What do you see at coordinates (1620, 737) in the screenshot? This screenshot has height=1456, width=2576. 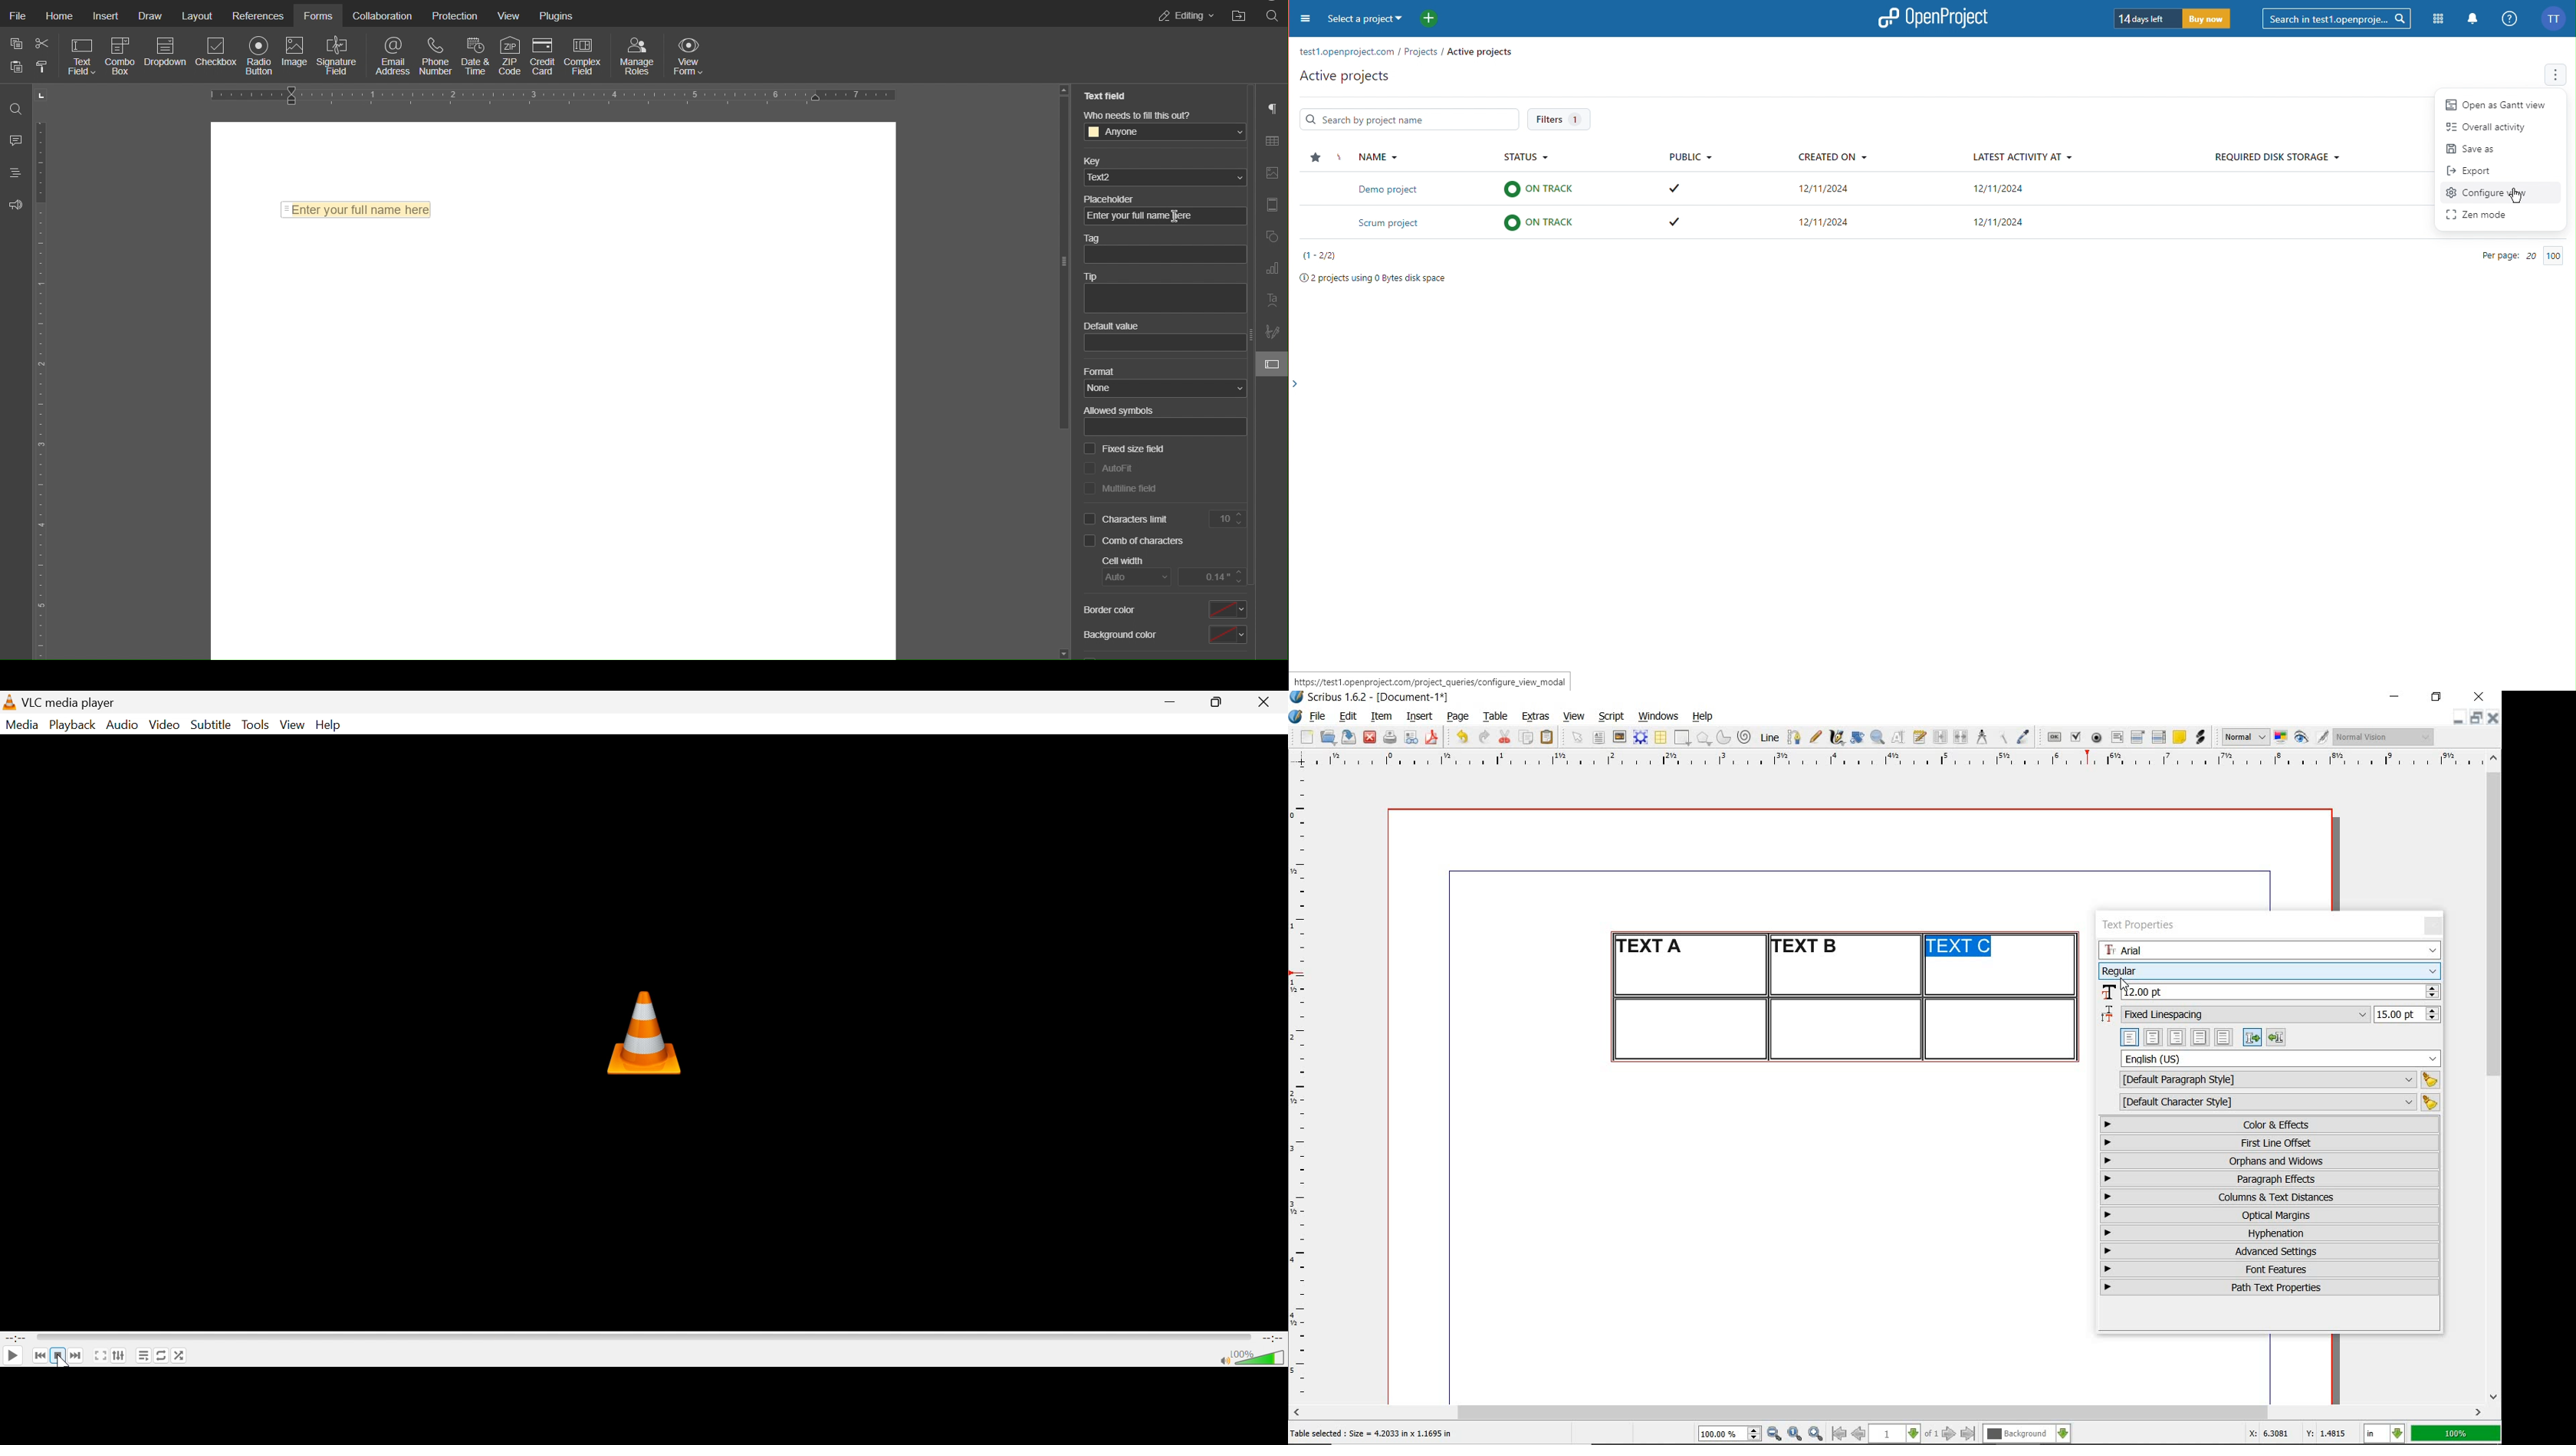 I see `image frame` at bounding box center [1620, 737].